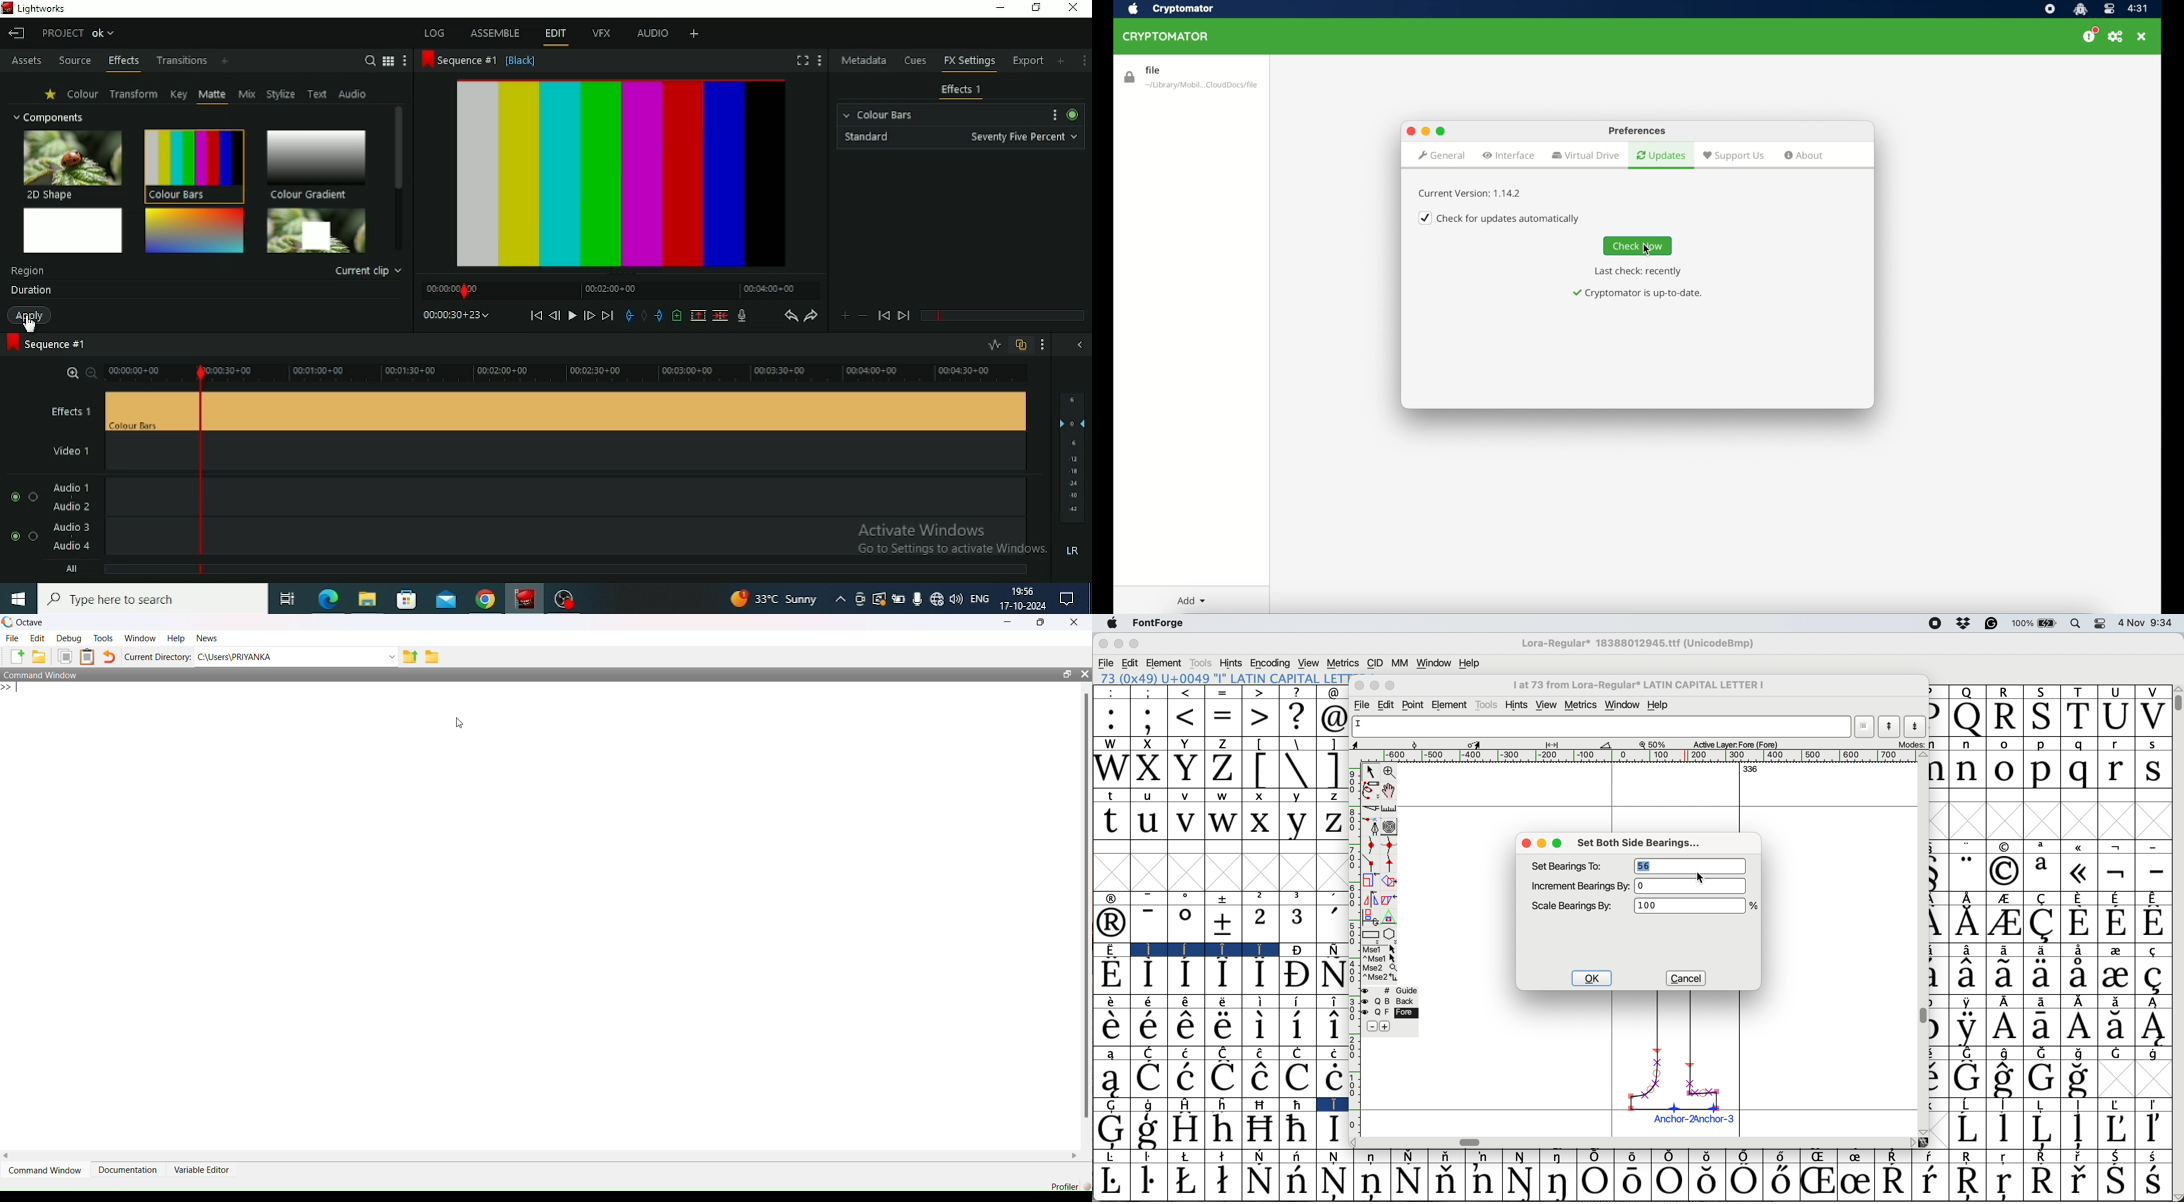 This screenshot has height=1204, width=2184. Describe the element at coordinates (1333, 744) in the screenshot. I see `]` at that location.